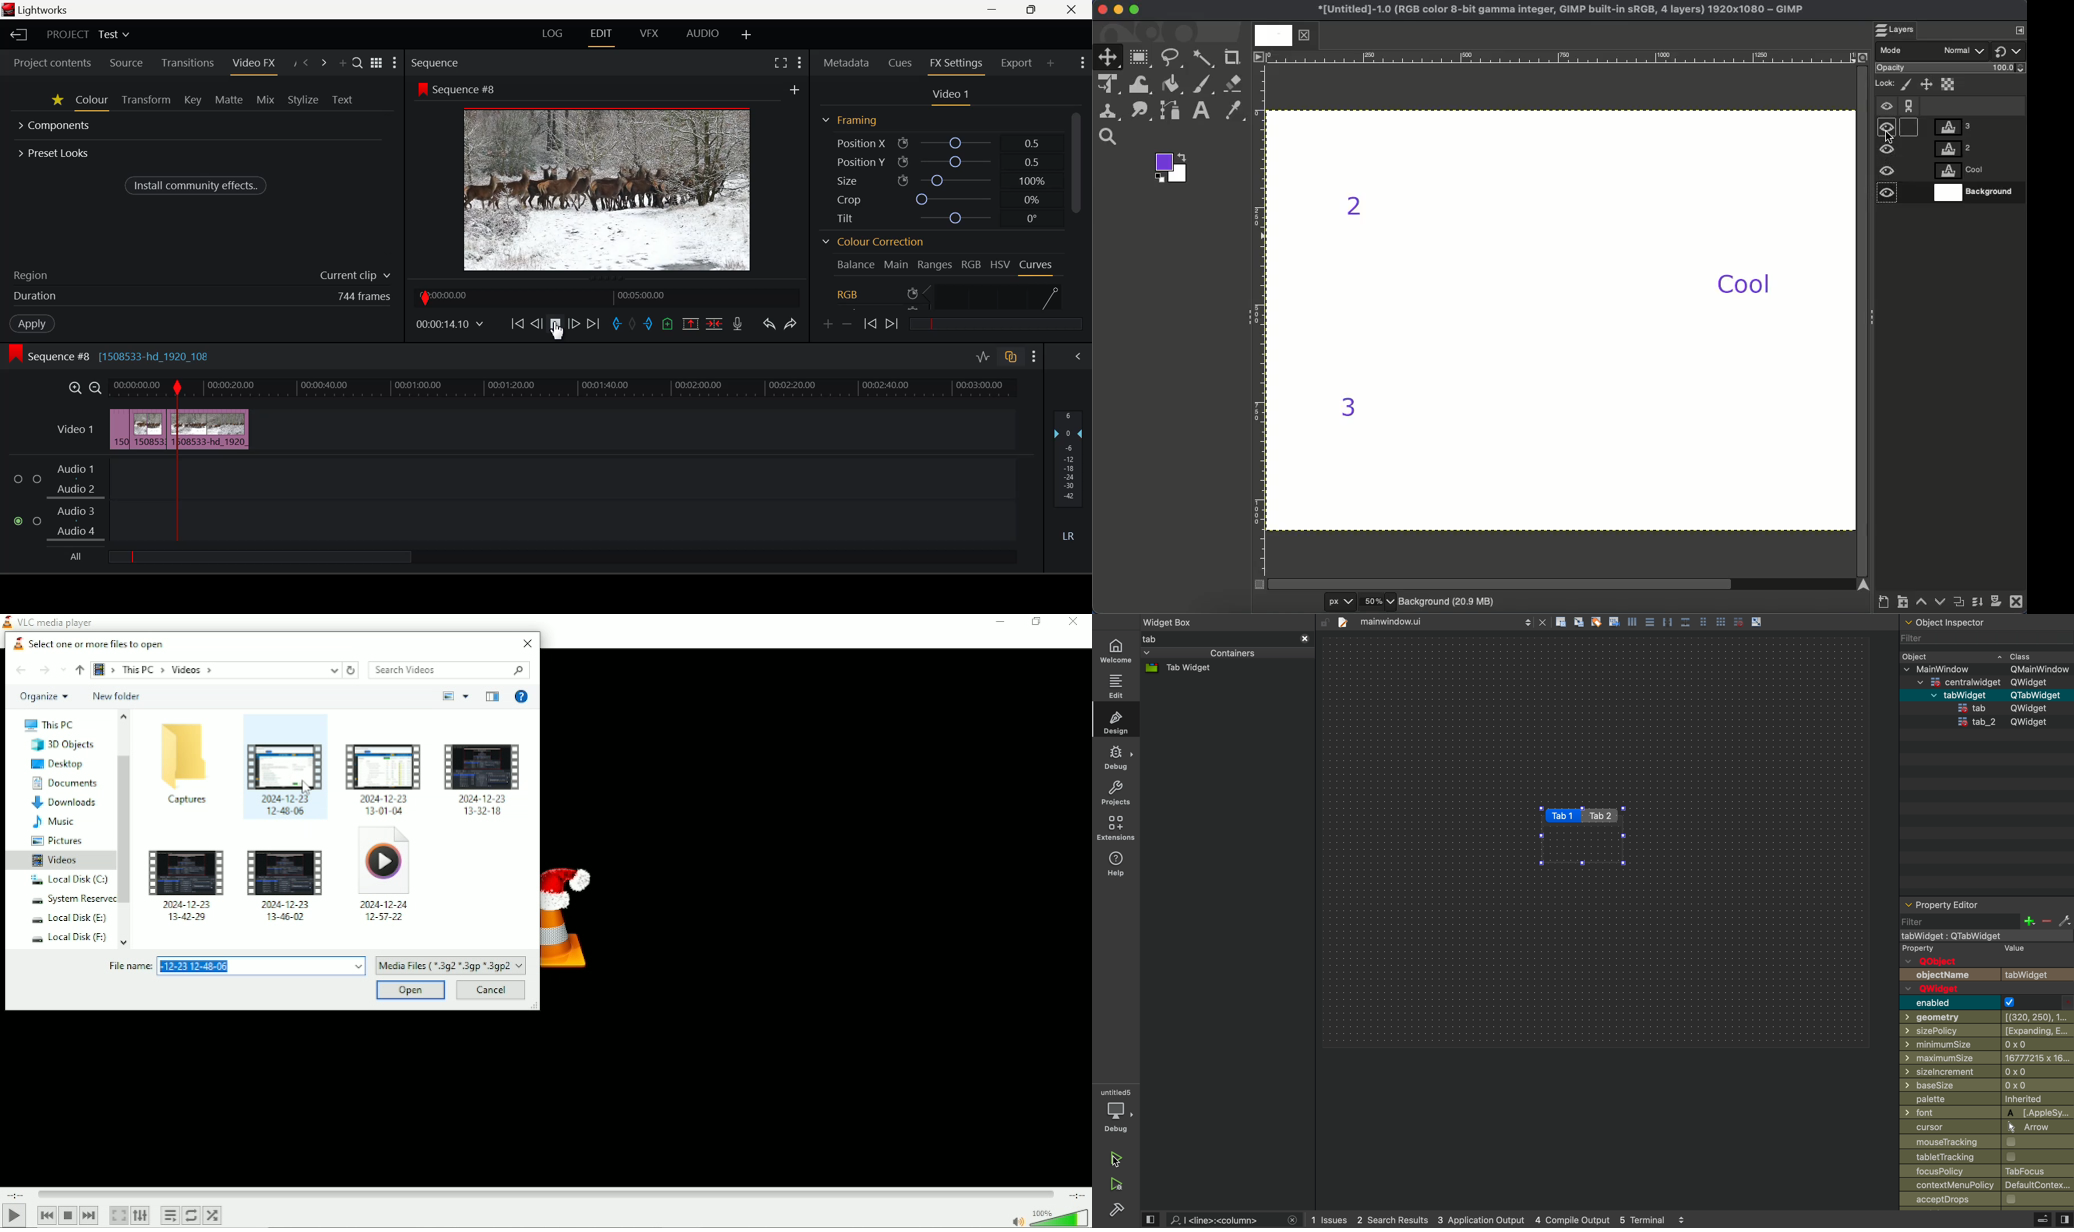  I want to click on cursor, so click(1116, 1161).